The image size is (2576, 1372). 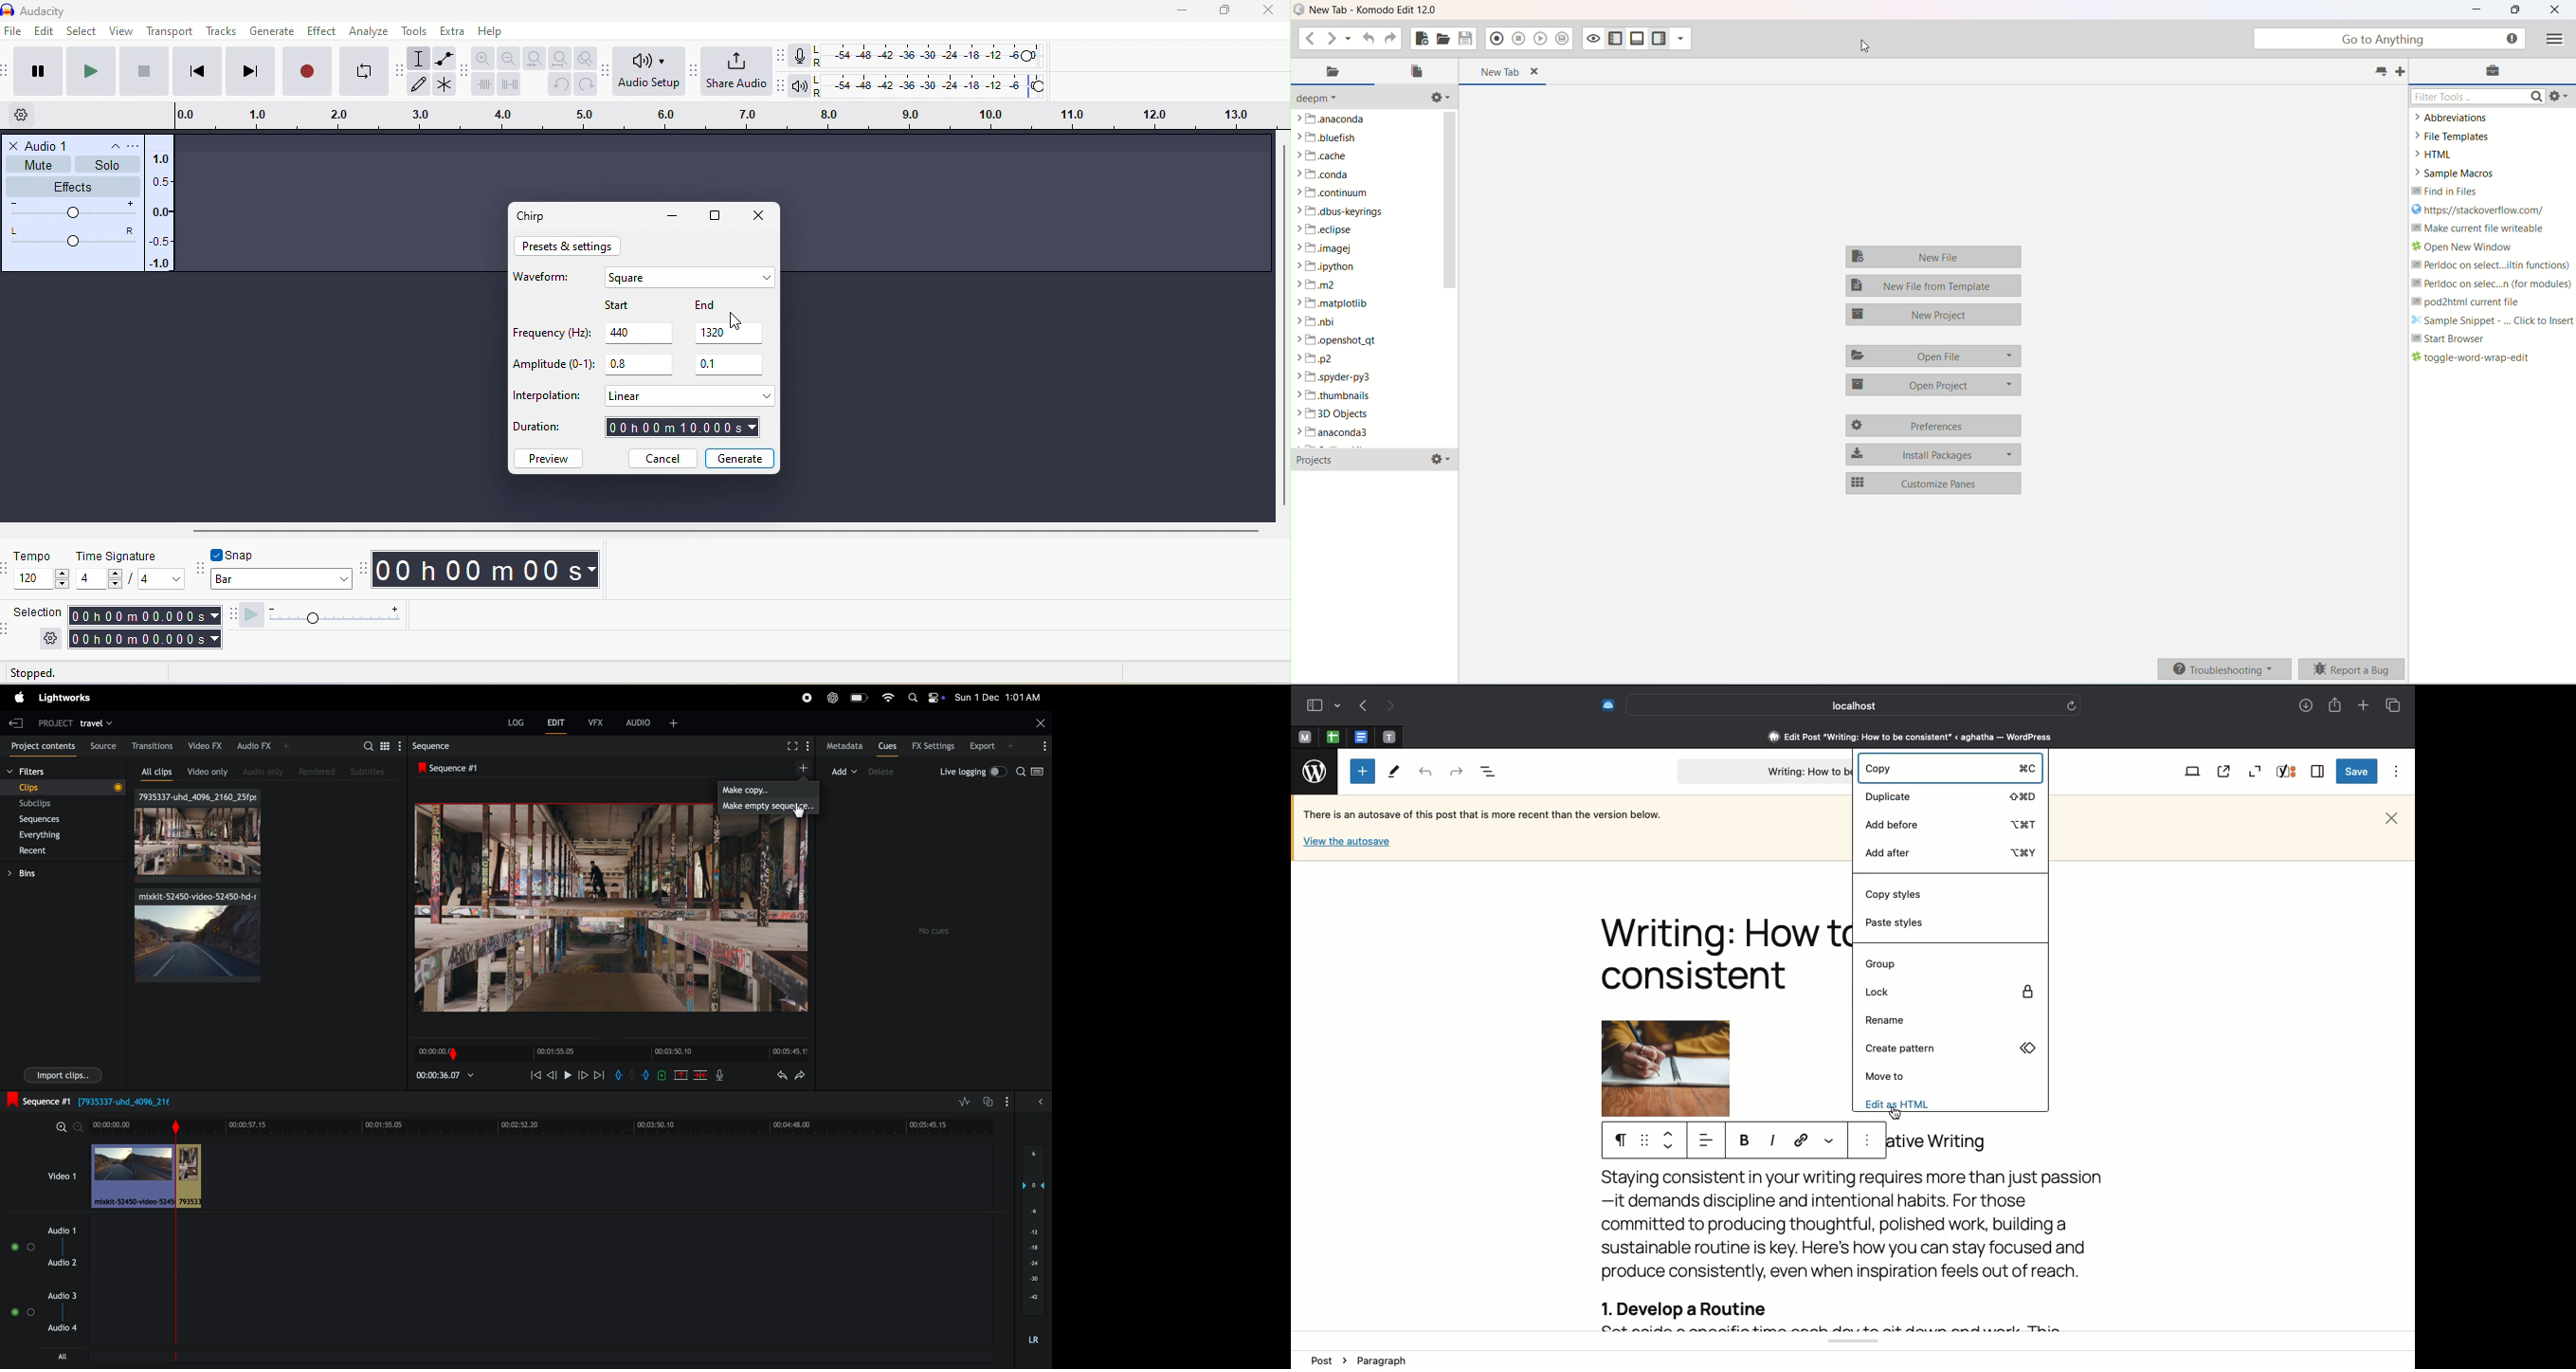 I want to click on title, so click(x=63, y=9).